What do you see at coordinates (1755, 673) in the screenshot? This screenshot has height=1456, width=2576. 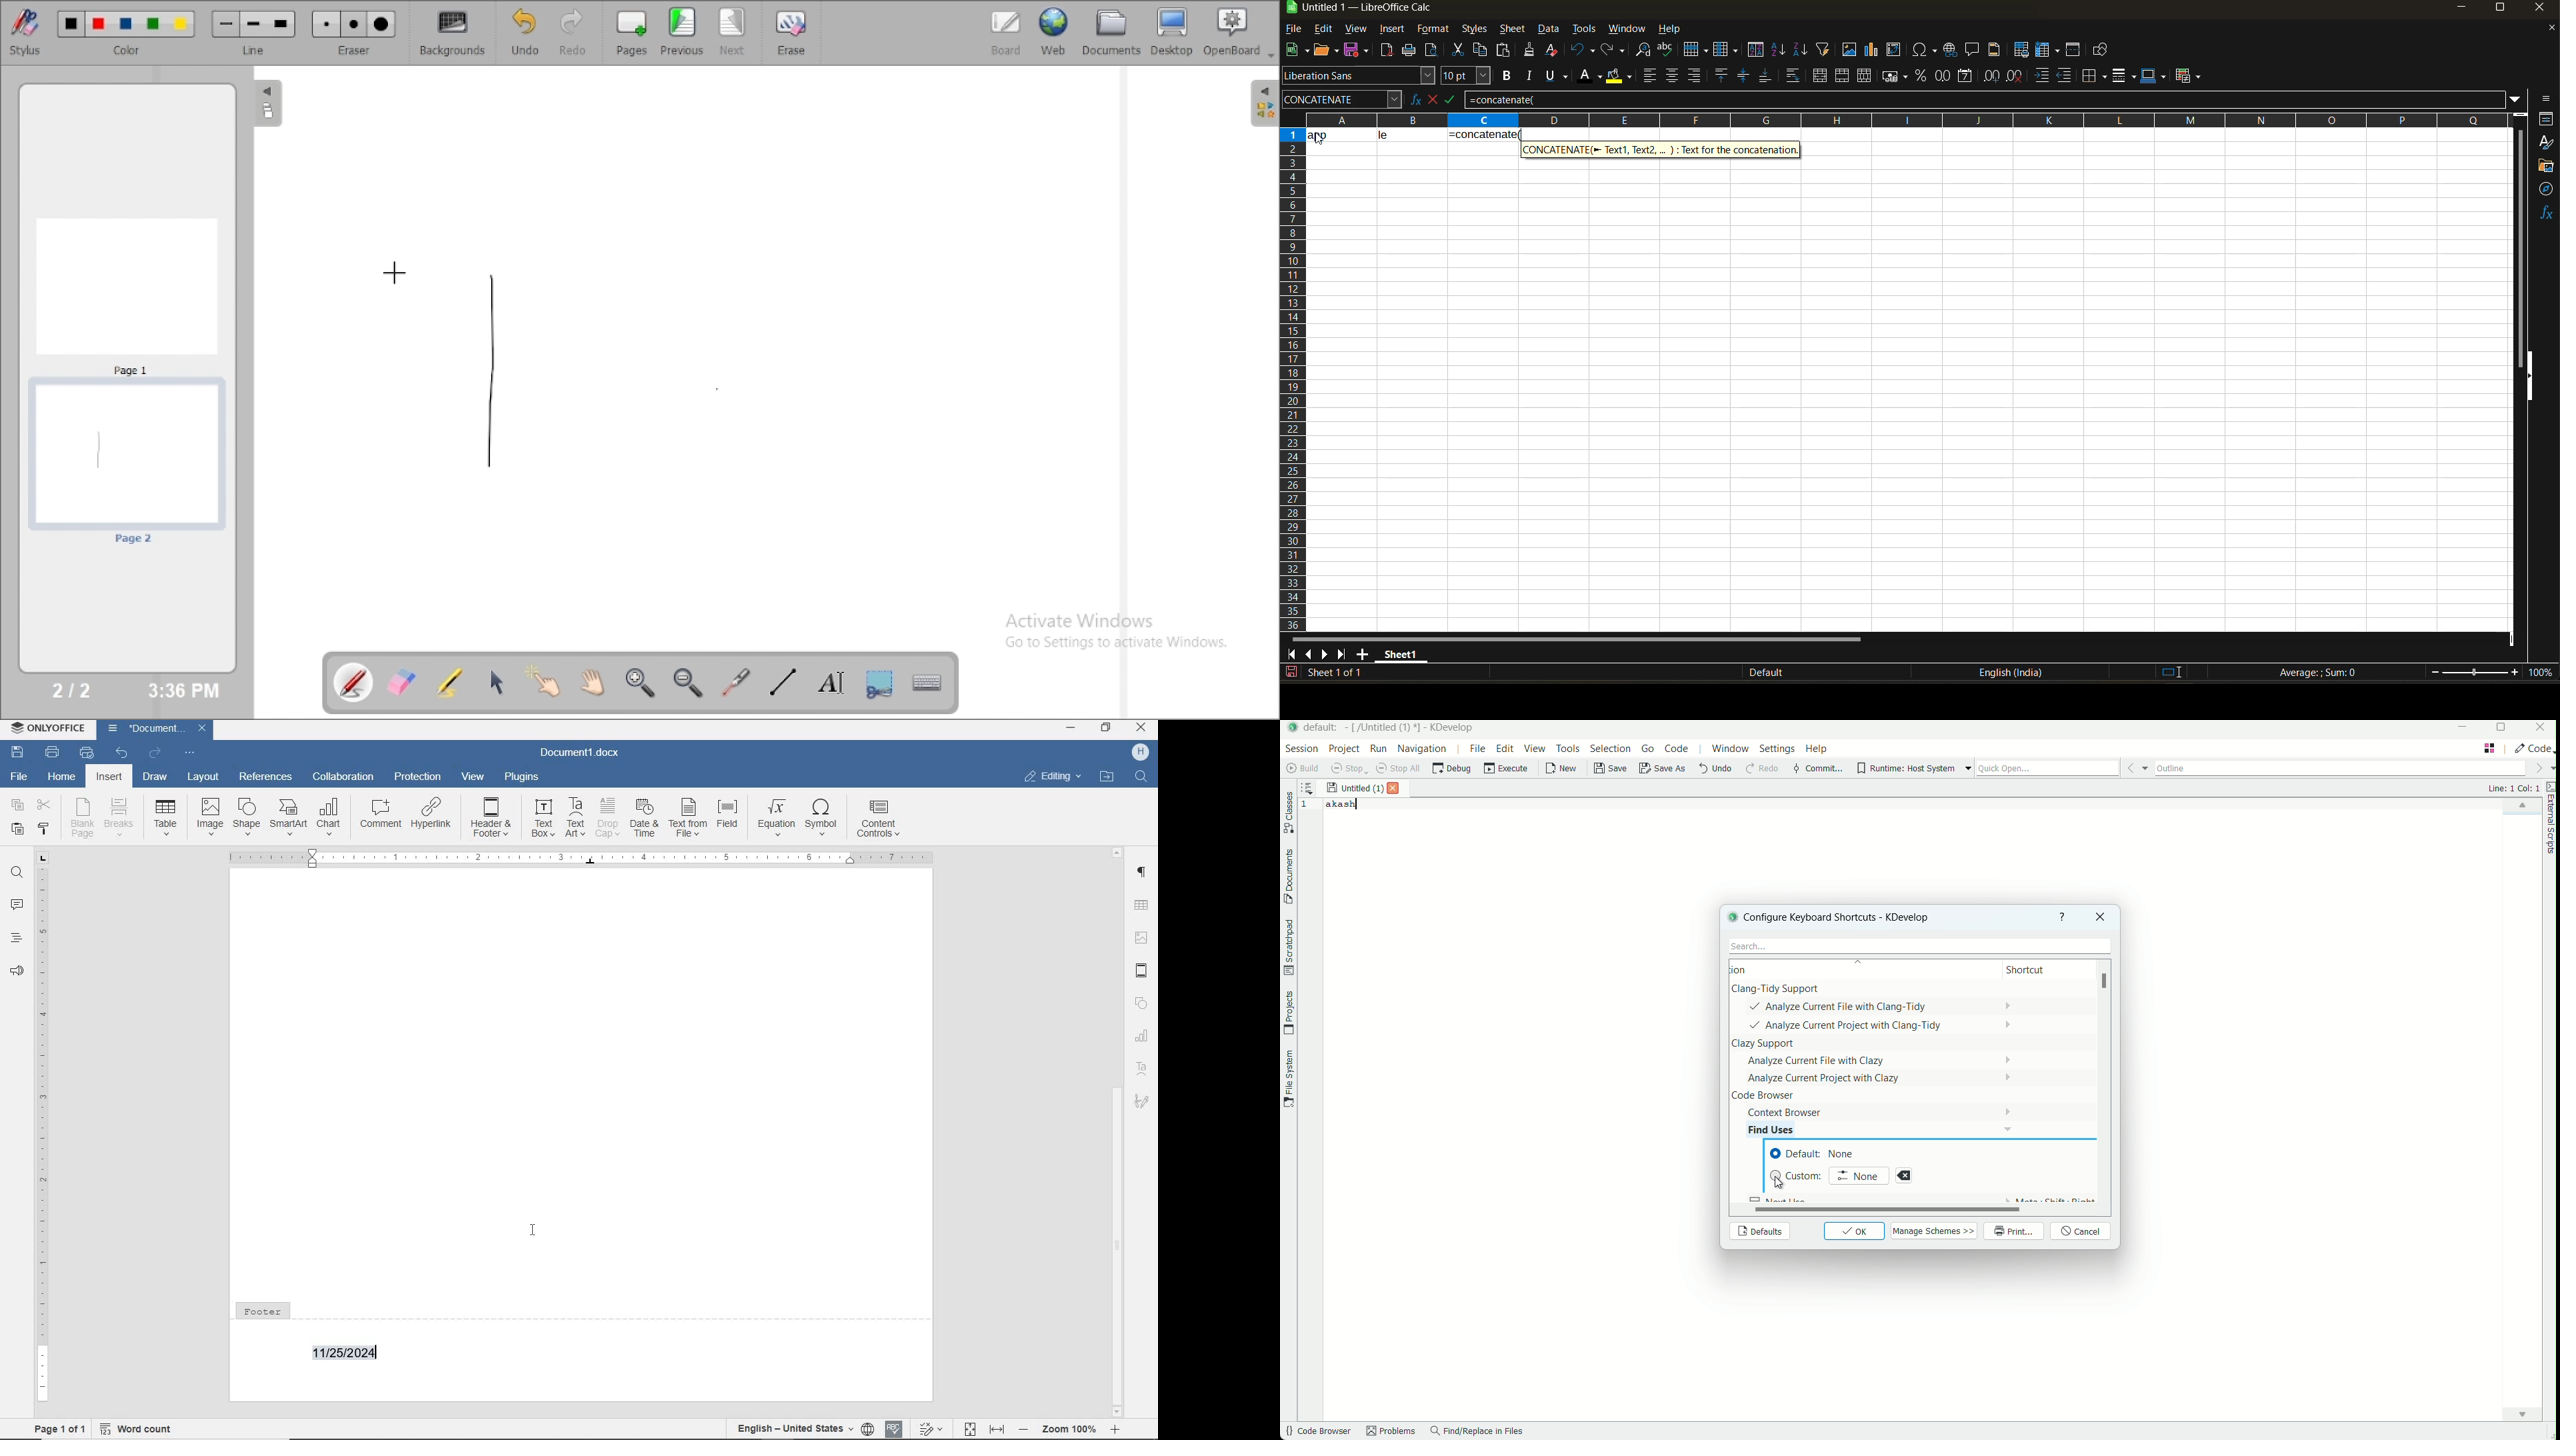 I see `Default` at bounding box center [1755, 673].